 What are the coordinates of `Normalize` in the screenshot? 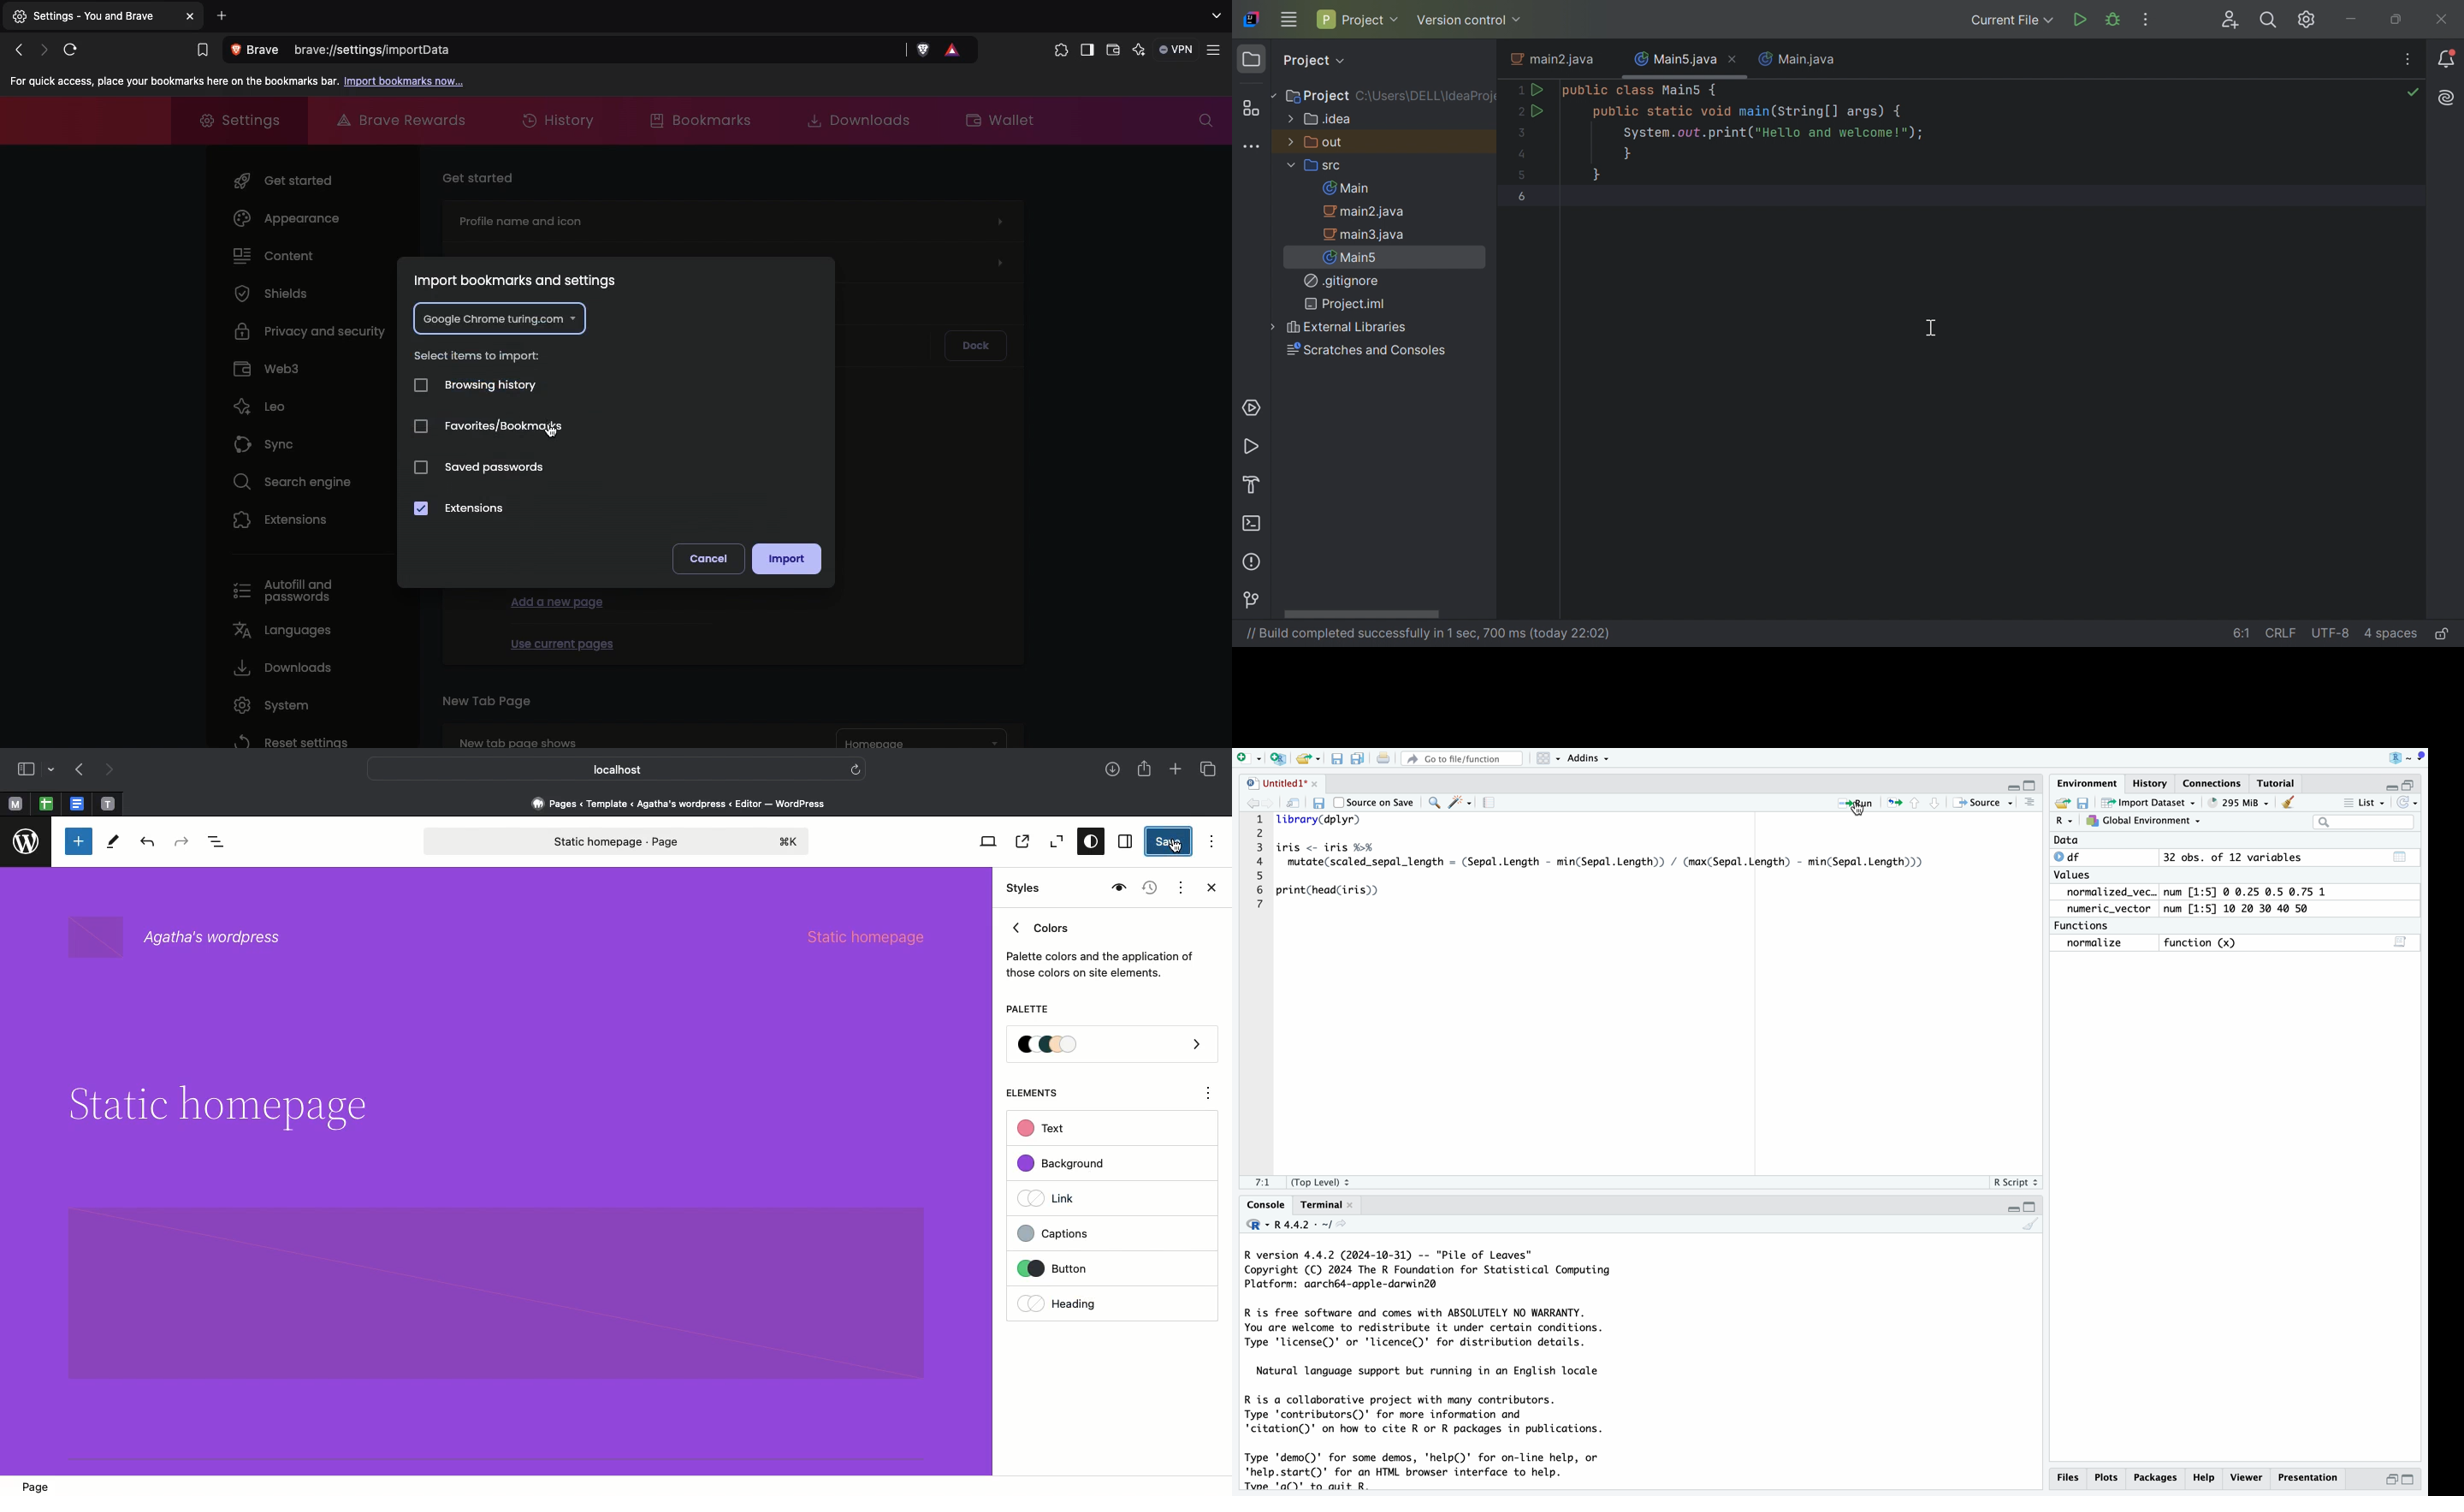 It's located at (2096, 944).